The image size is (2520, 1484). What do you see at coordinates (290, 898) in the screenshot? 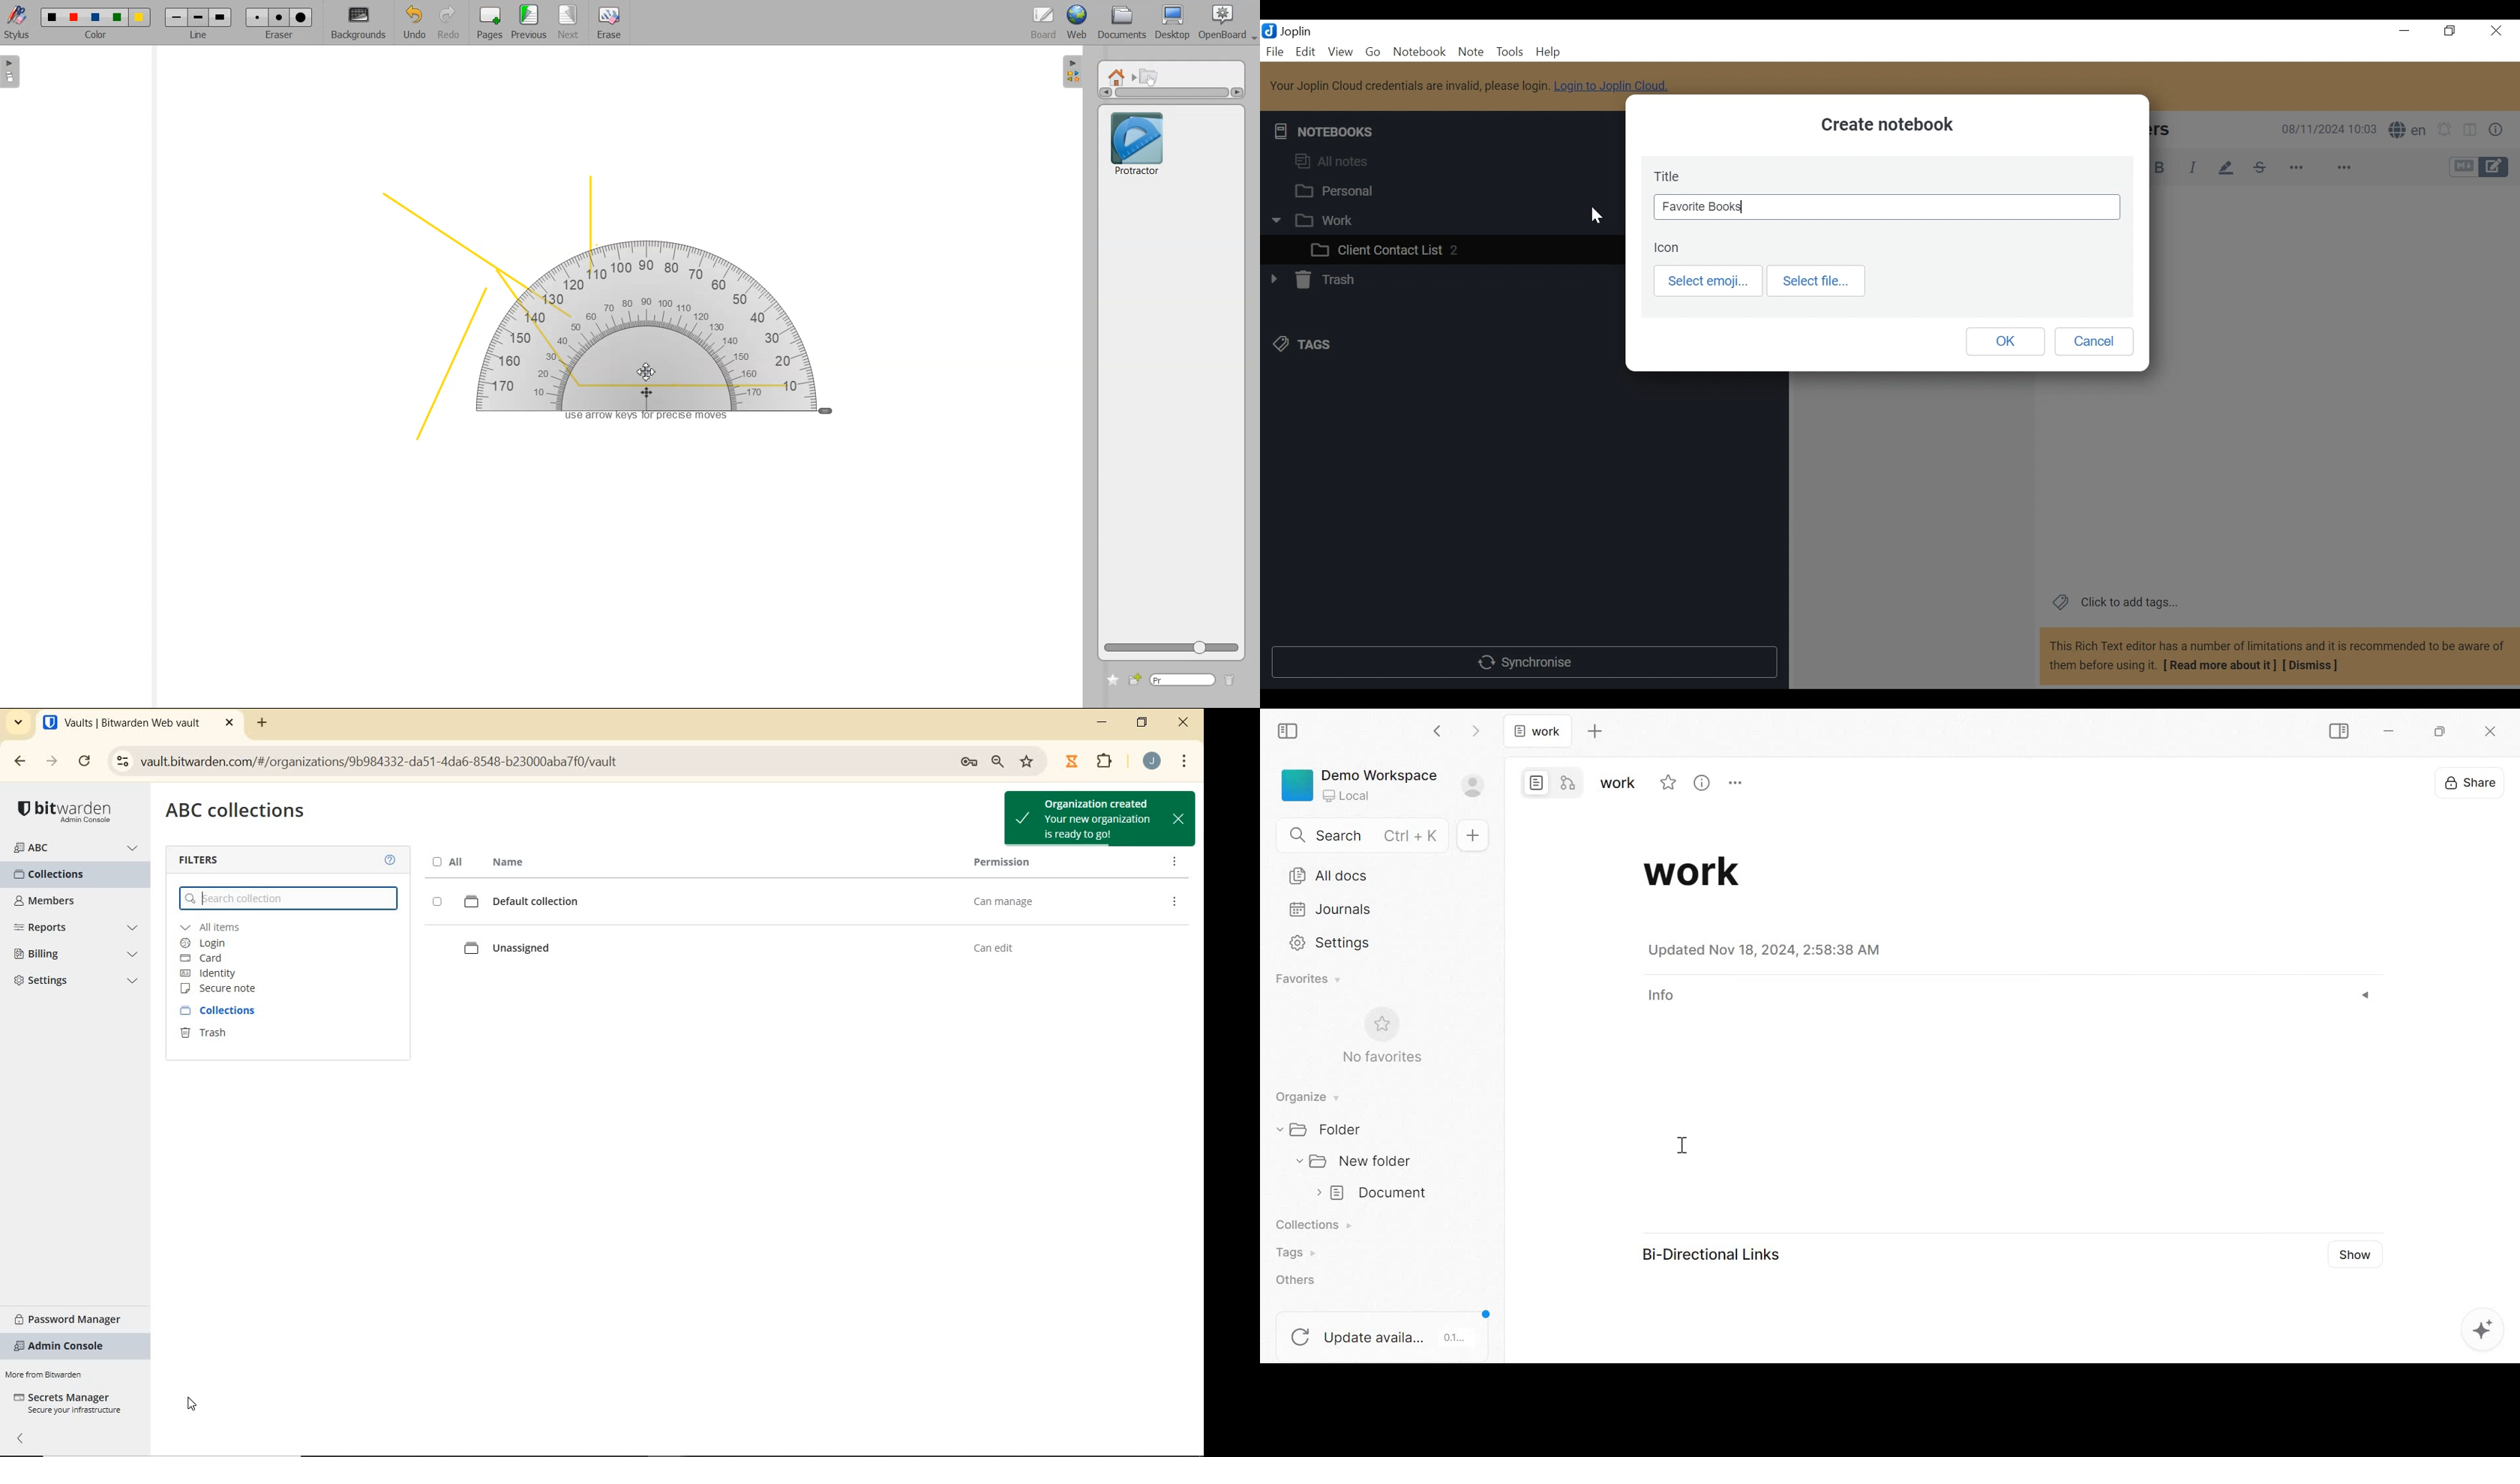
I see `search collection` at bounding box center [290, 898].